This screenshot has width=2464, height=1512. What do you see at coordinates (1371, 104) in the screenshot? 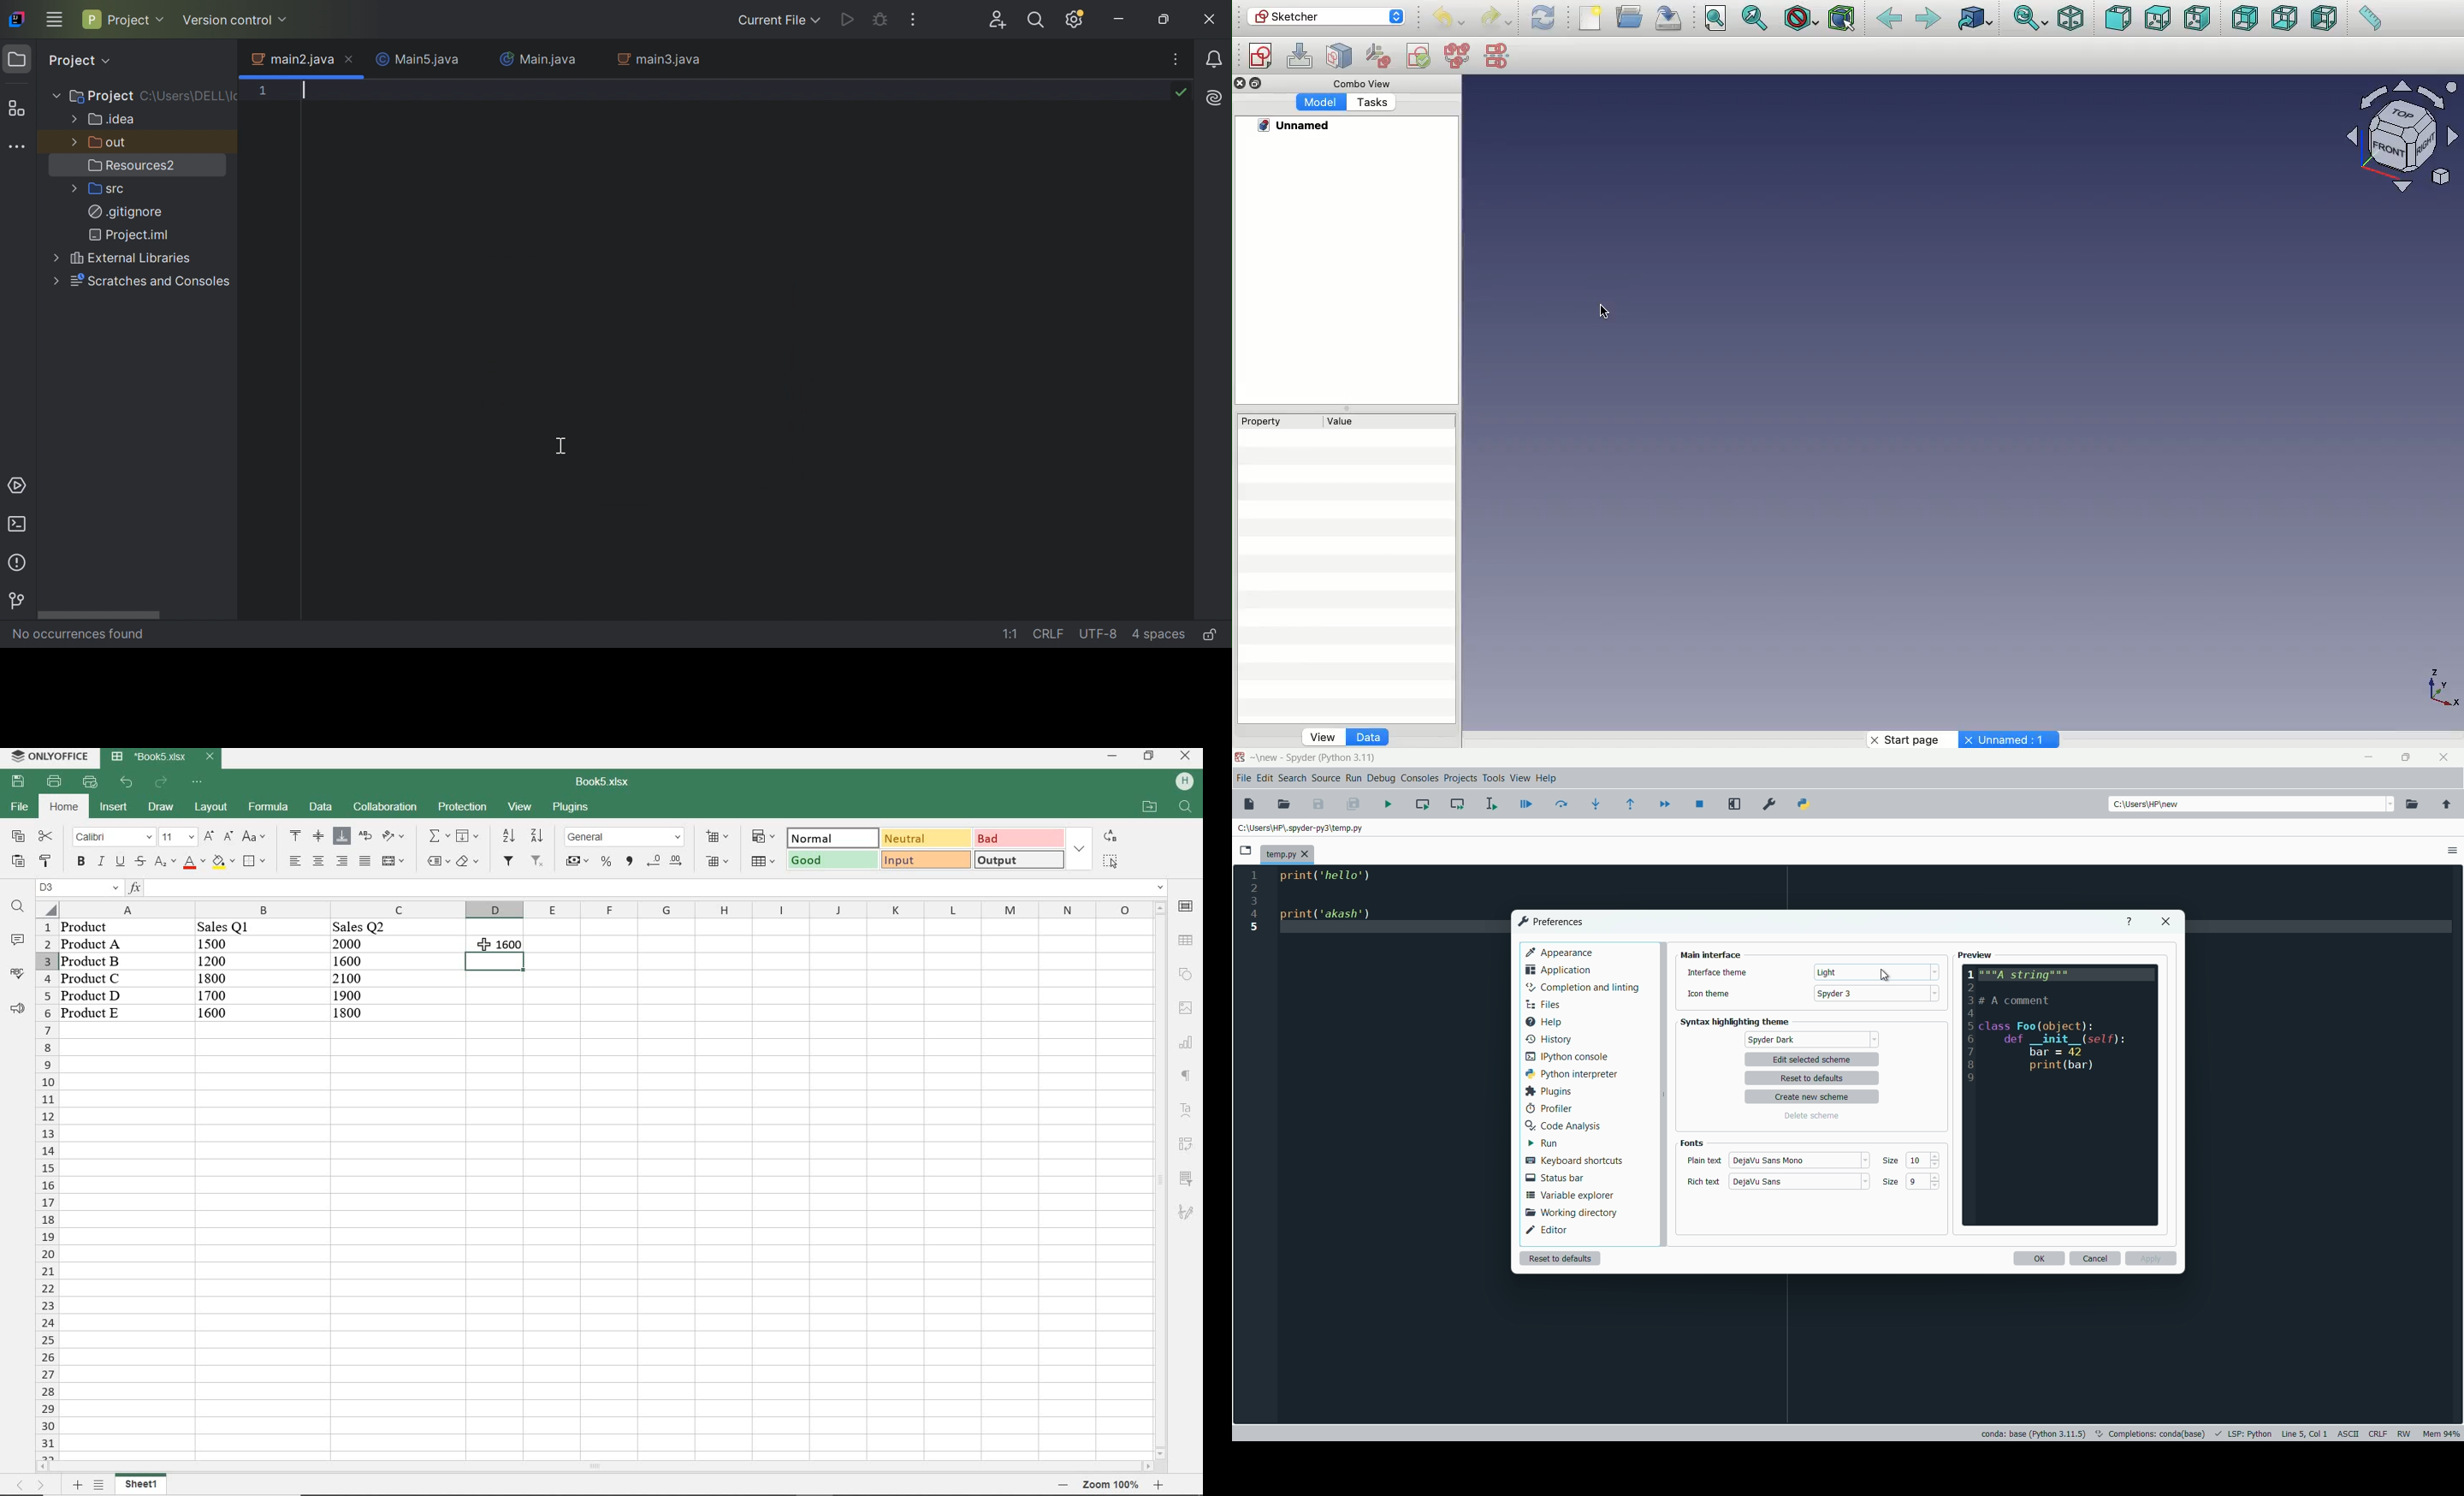
I see `Tasks` at bounding box center [1371, 104].